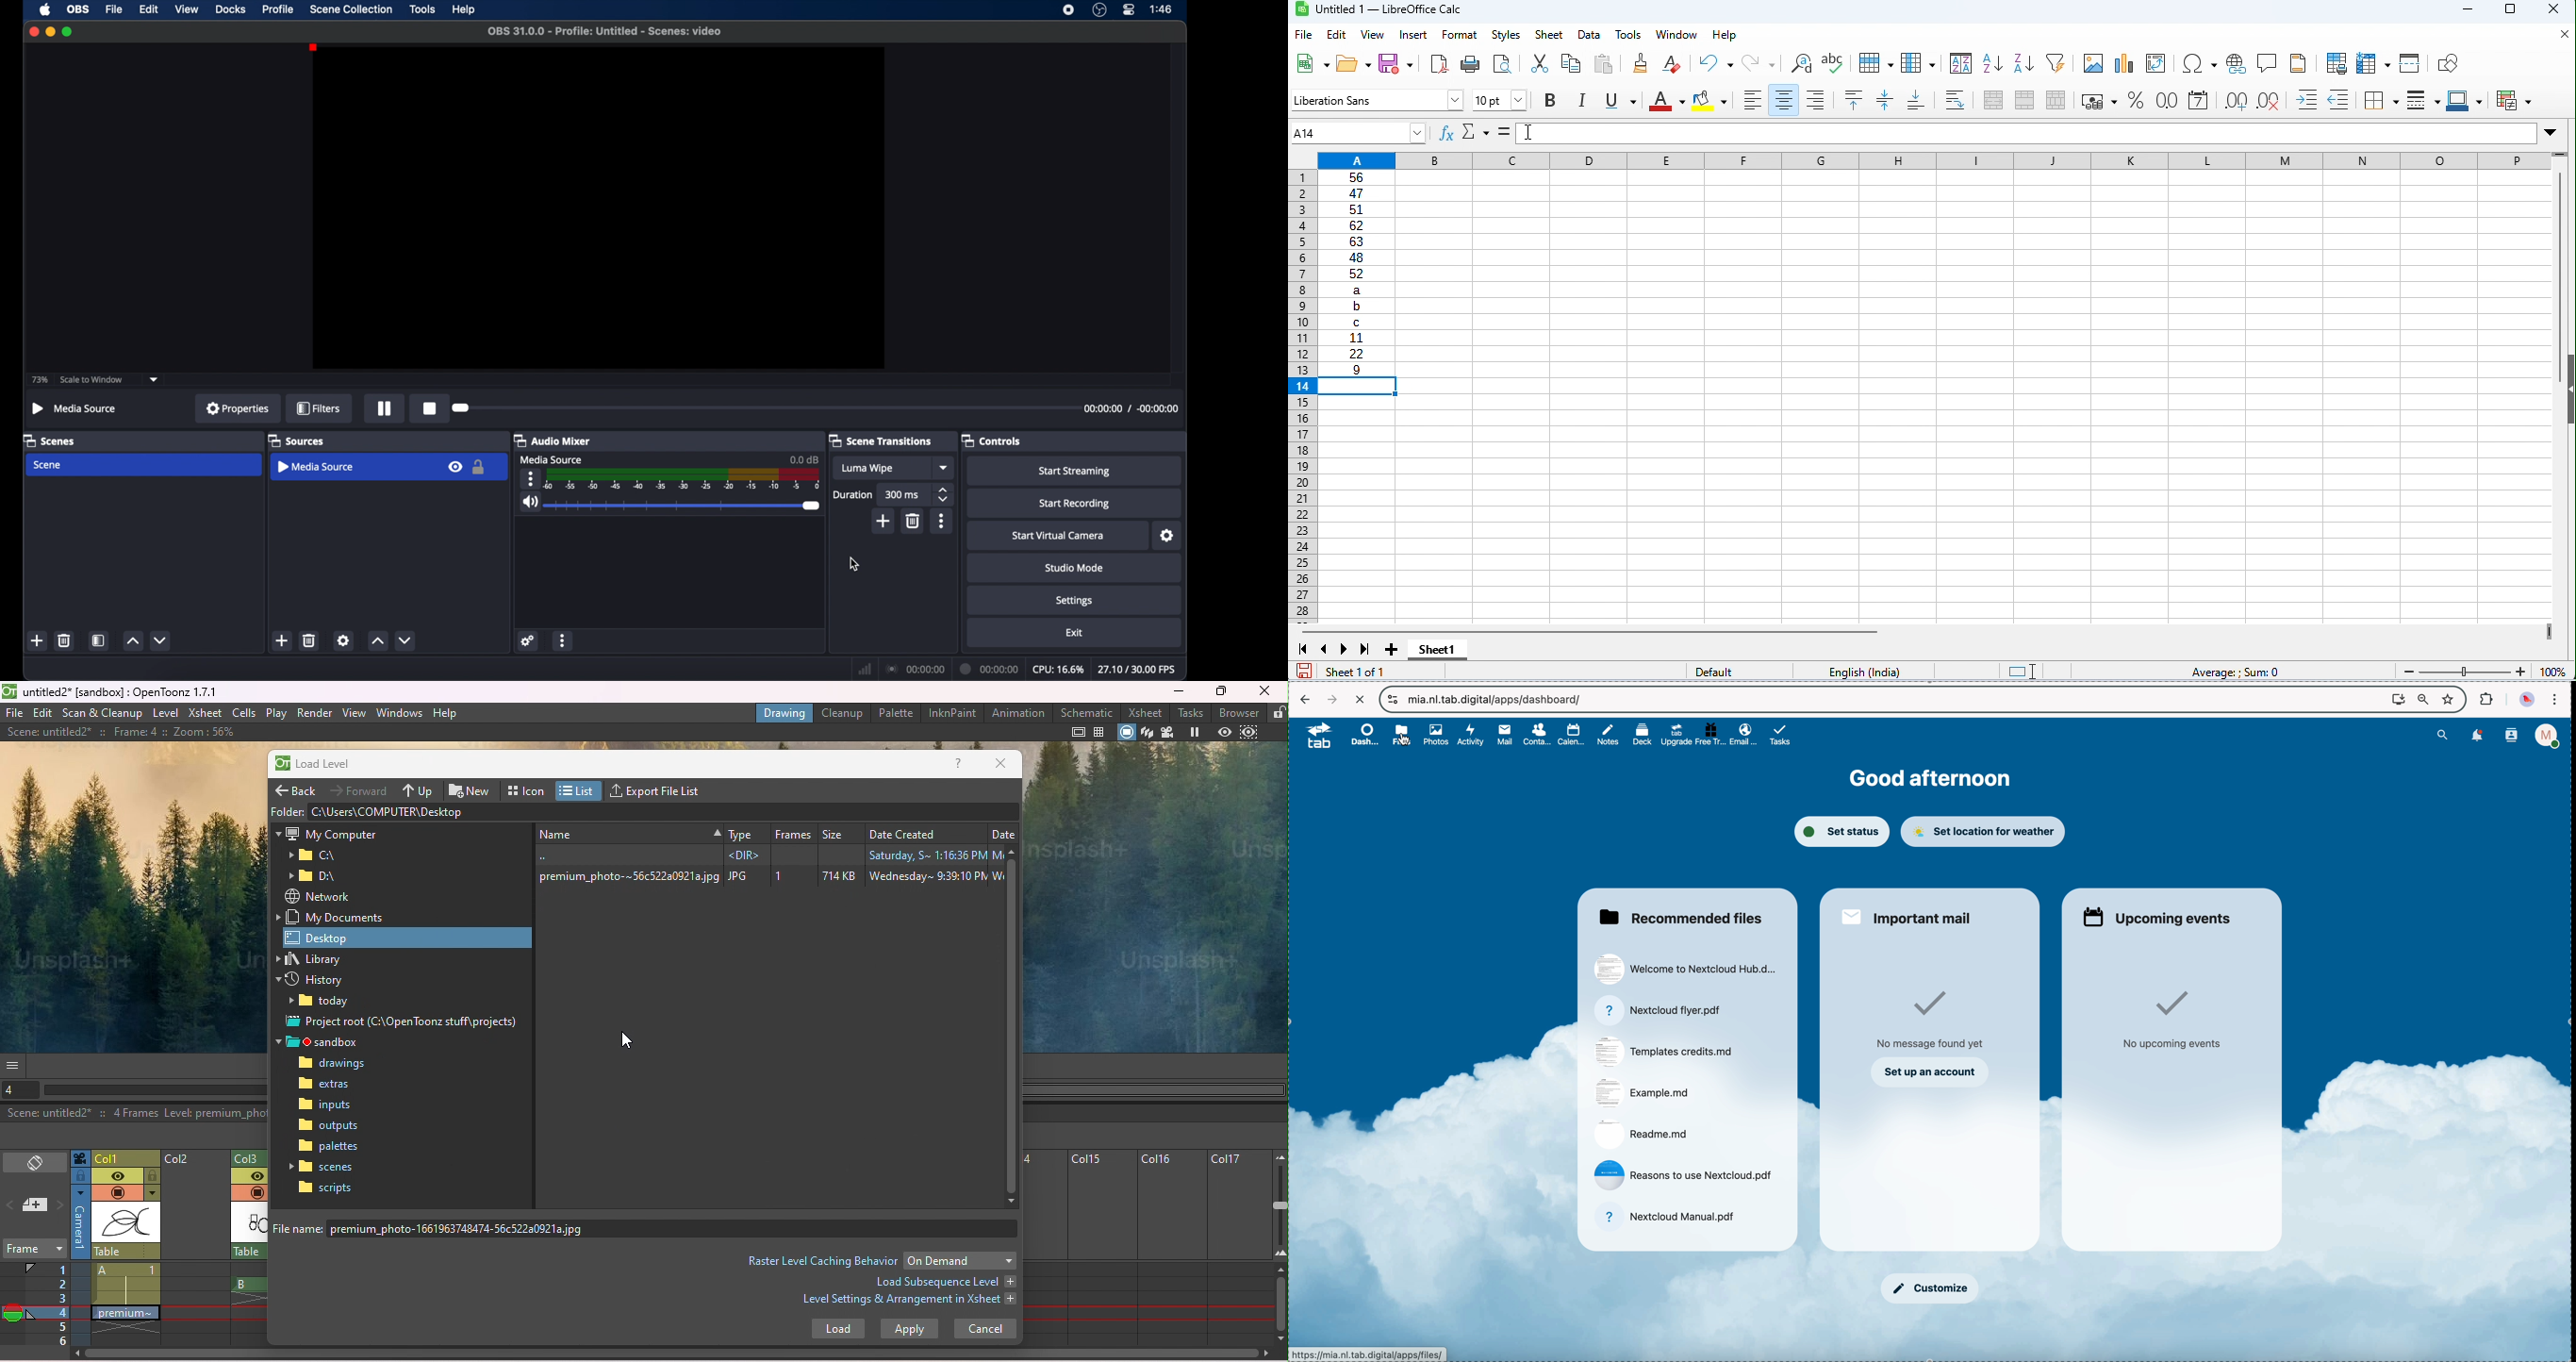 The height and width of the screenshot is (1372, 2576). I want to click on selected cell, so click(1357, 386).